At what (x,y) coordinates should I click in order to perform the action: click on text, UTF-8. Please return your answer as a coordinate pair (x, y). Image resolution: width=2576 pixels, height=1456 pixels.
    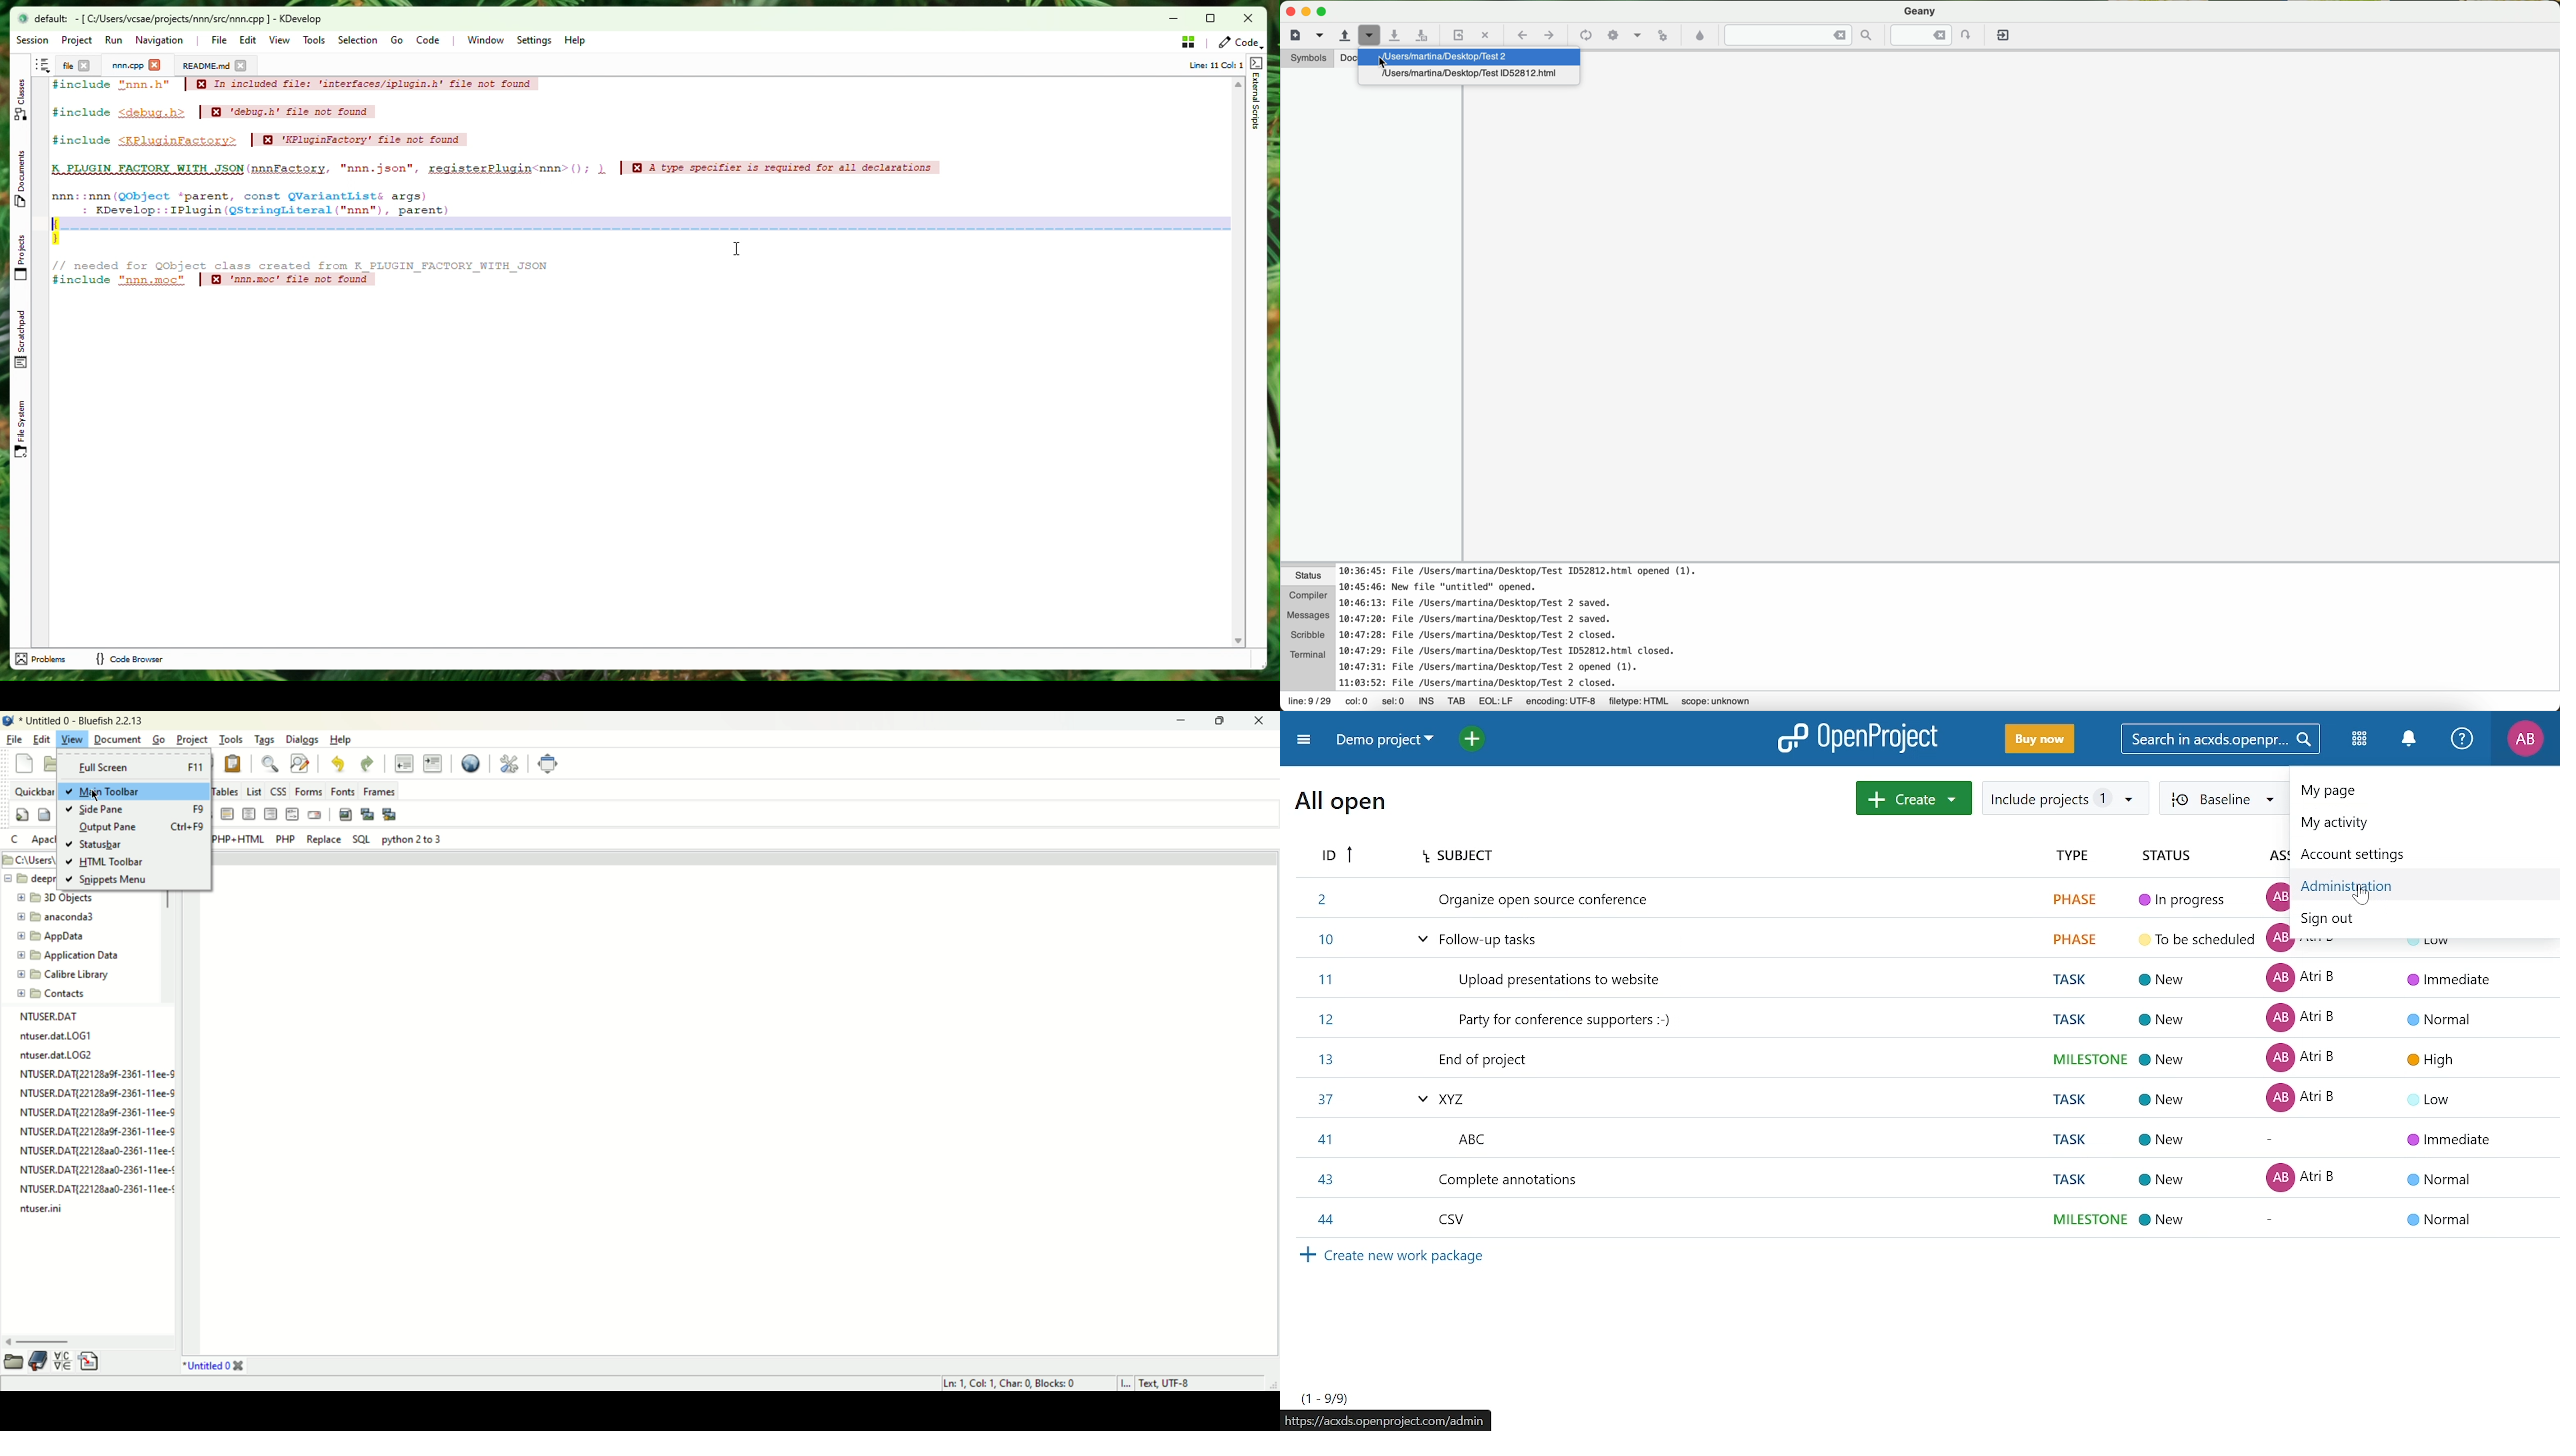
    Looking at the image, I should click on (1173, 1384).